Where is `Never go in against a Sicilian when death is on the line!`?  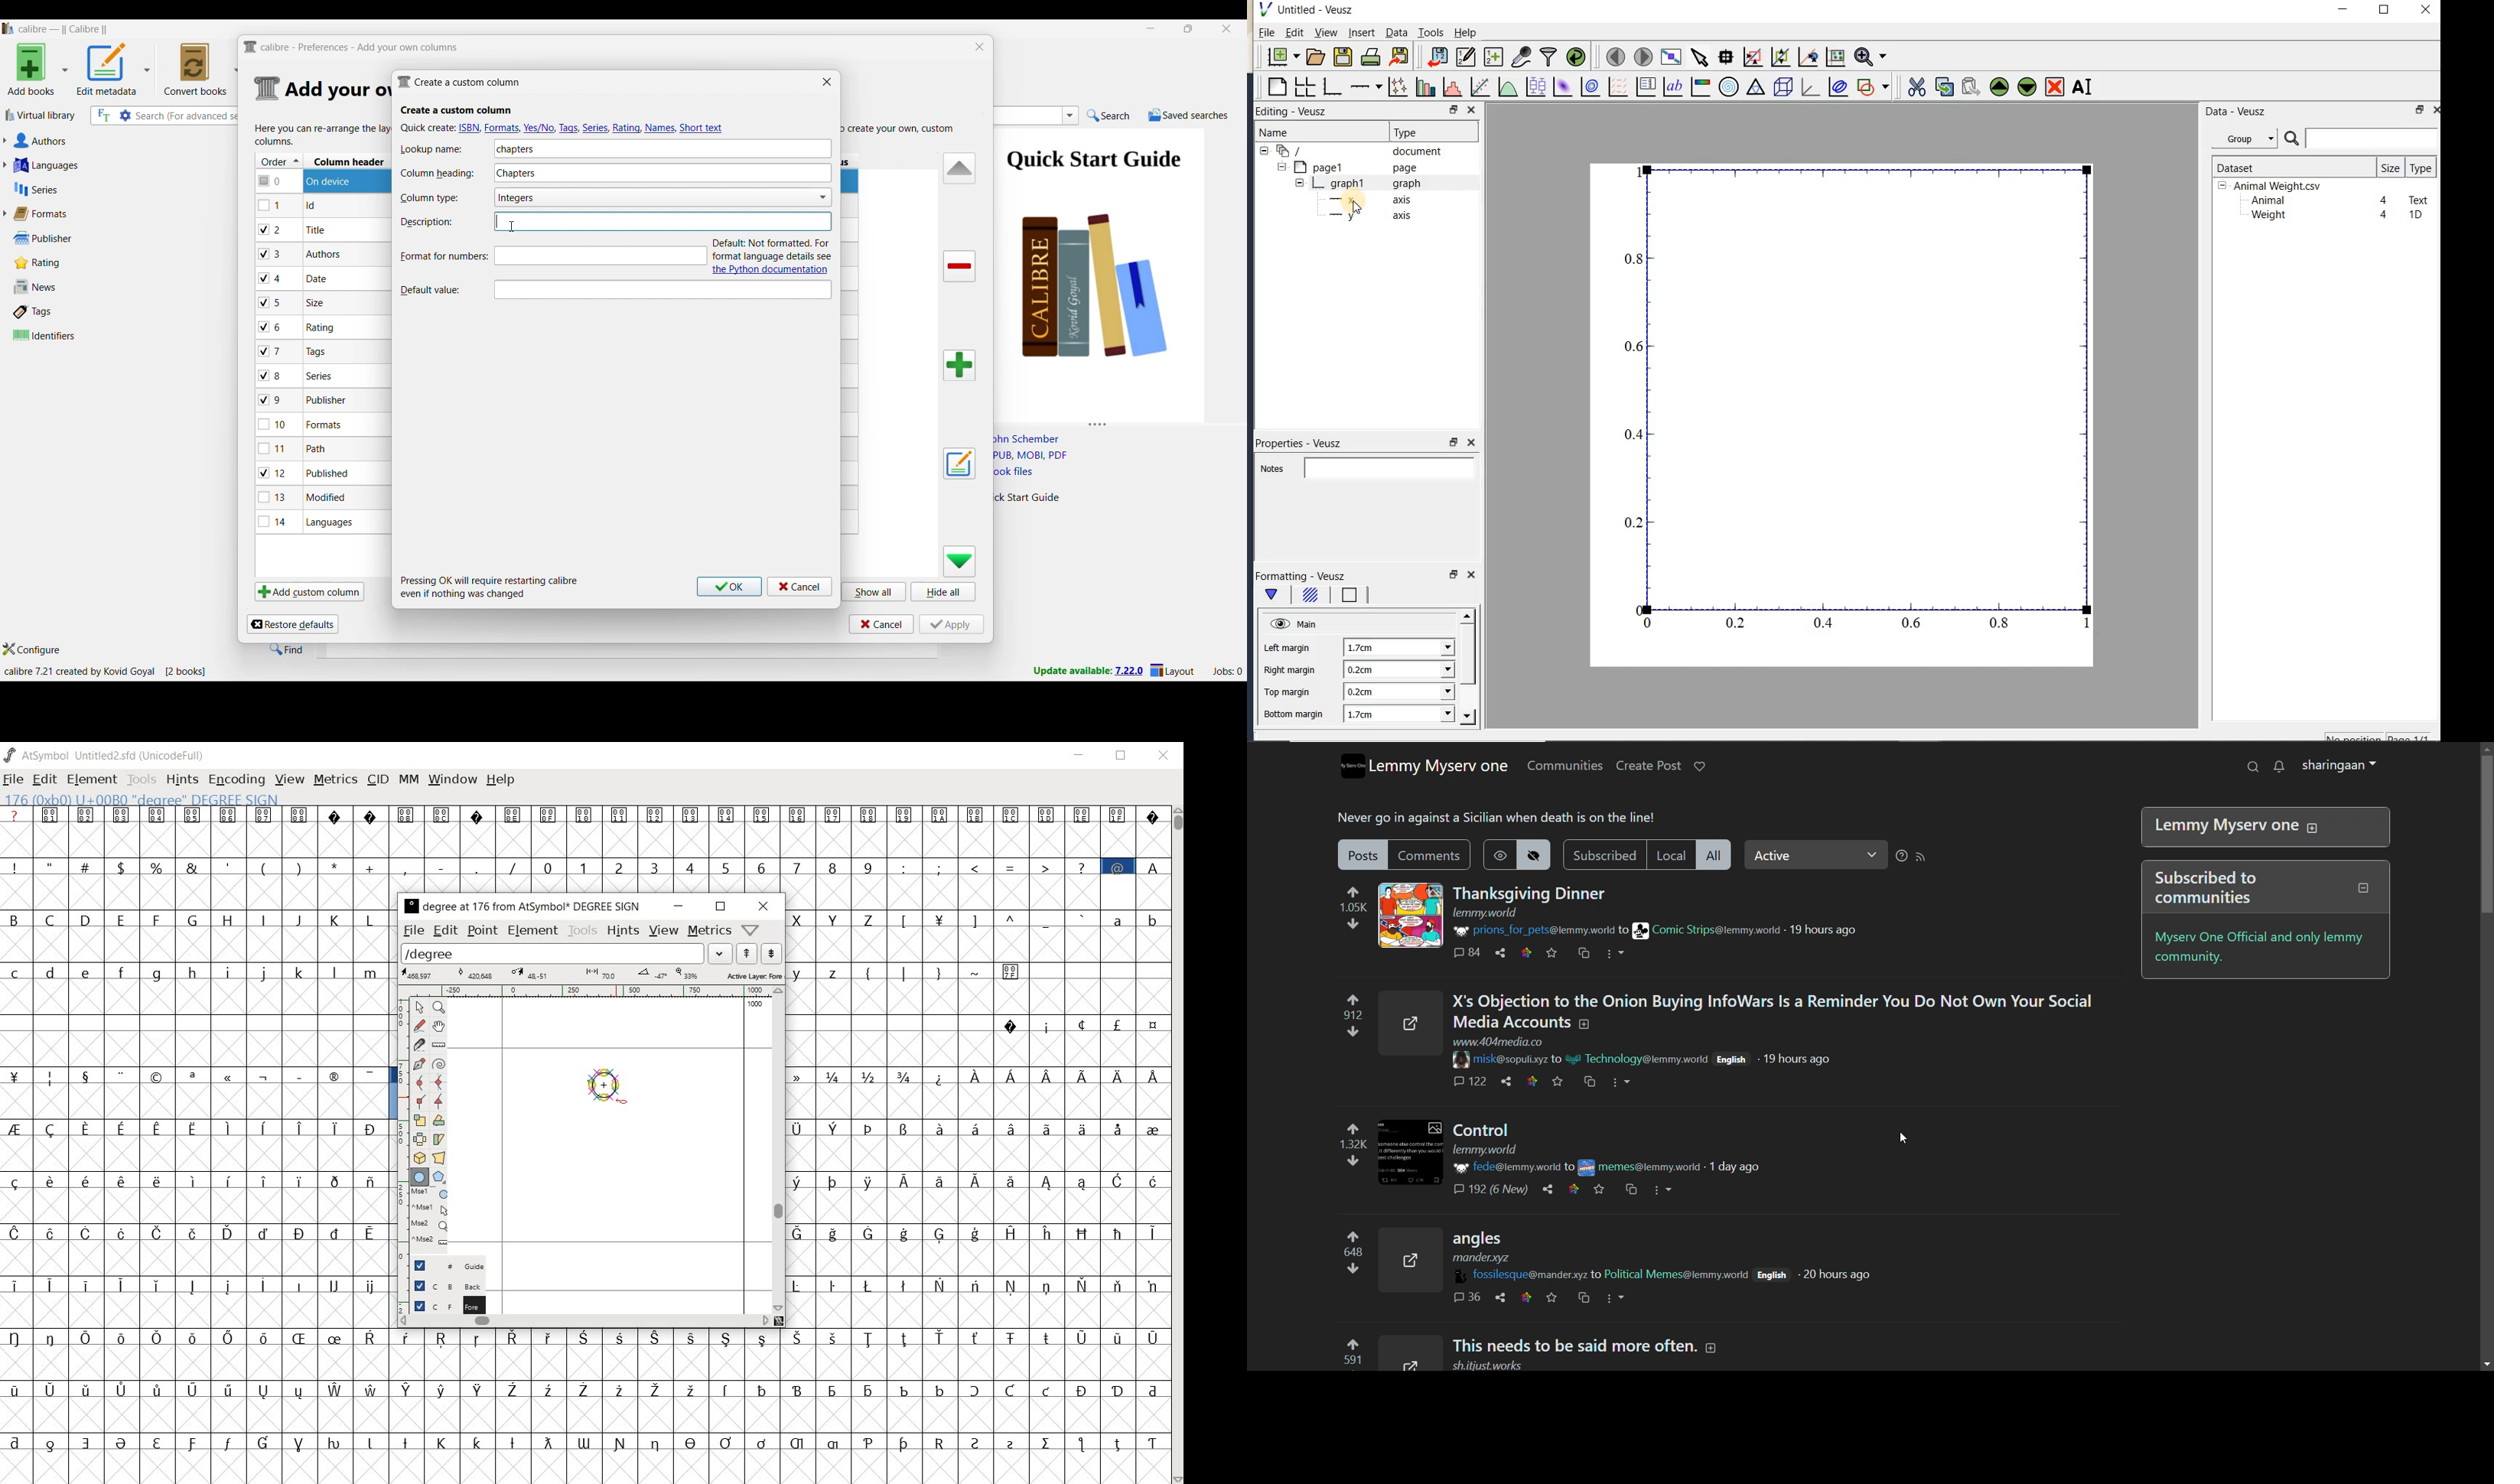
Never go in against a Sicilian when death is on the line! is located at coordinates (1500, 819).